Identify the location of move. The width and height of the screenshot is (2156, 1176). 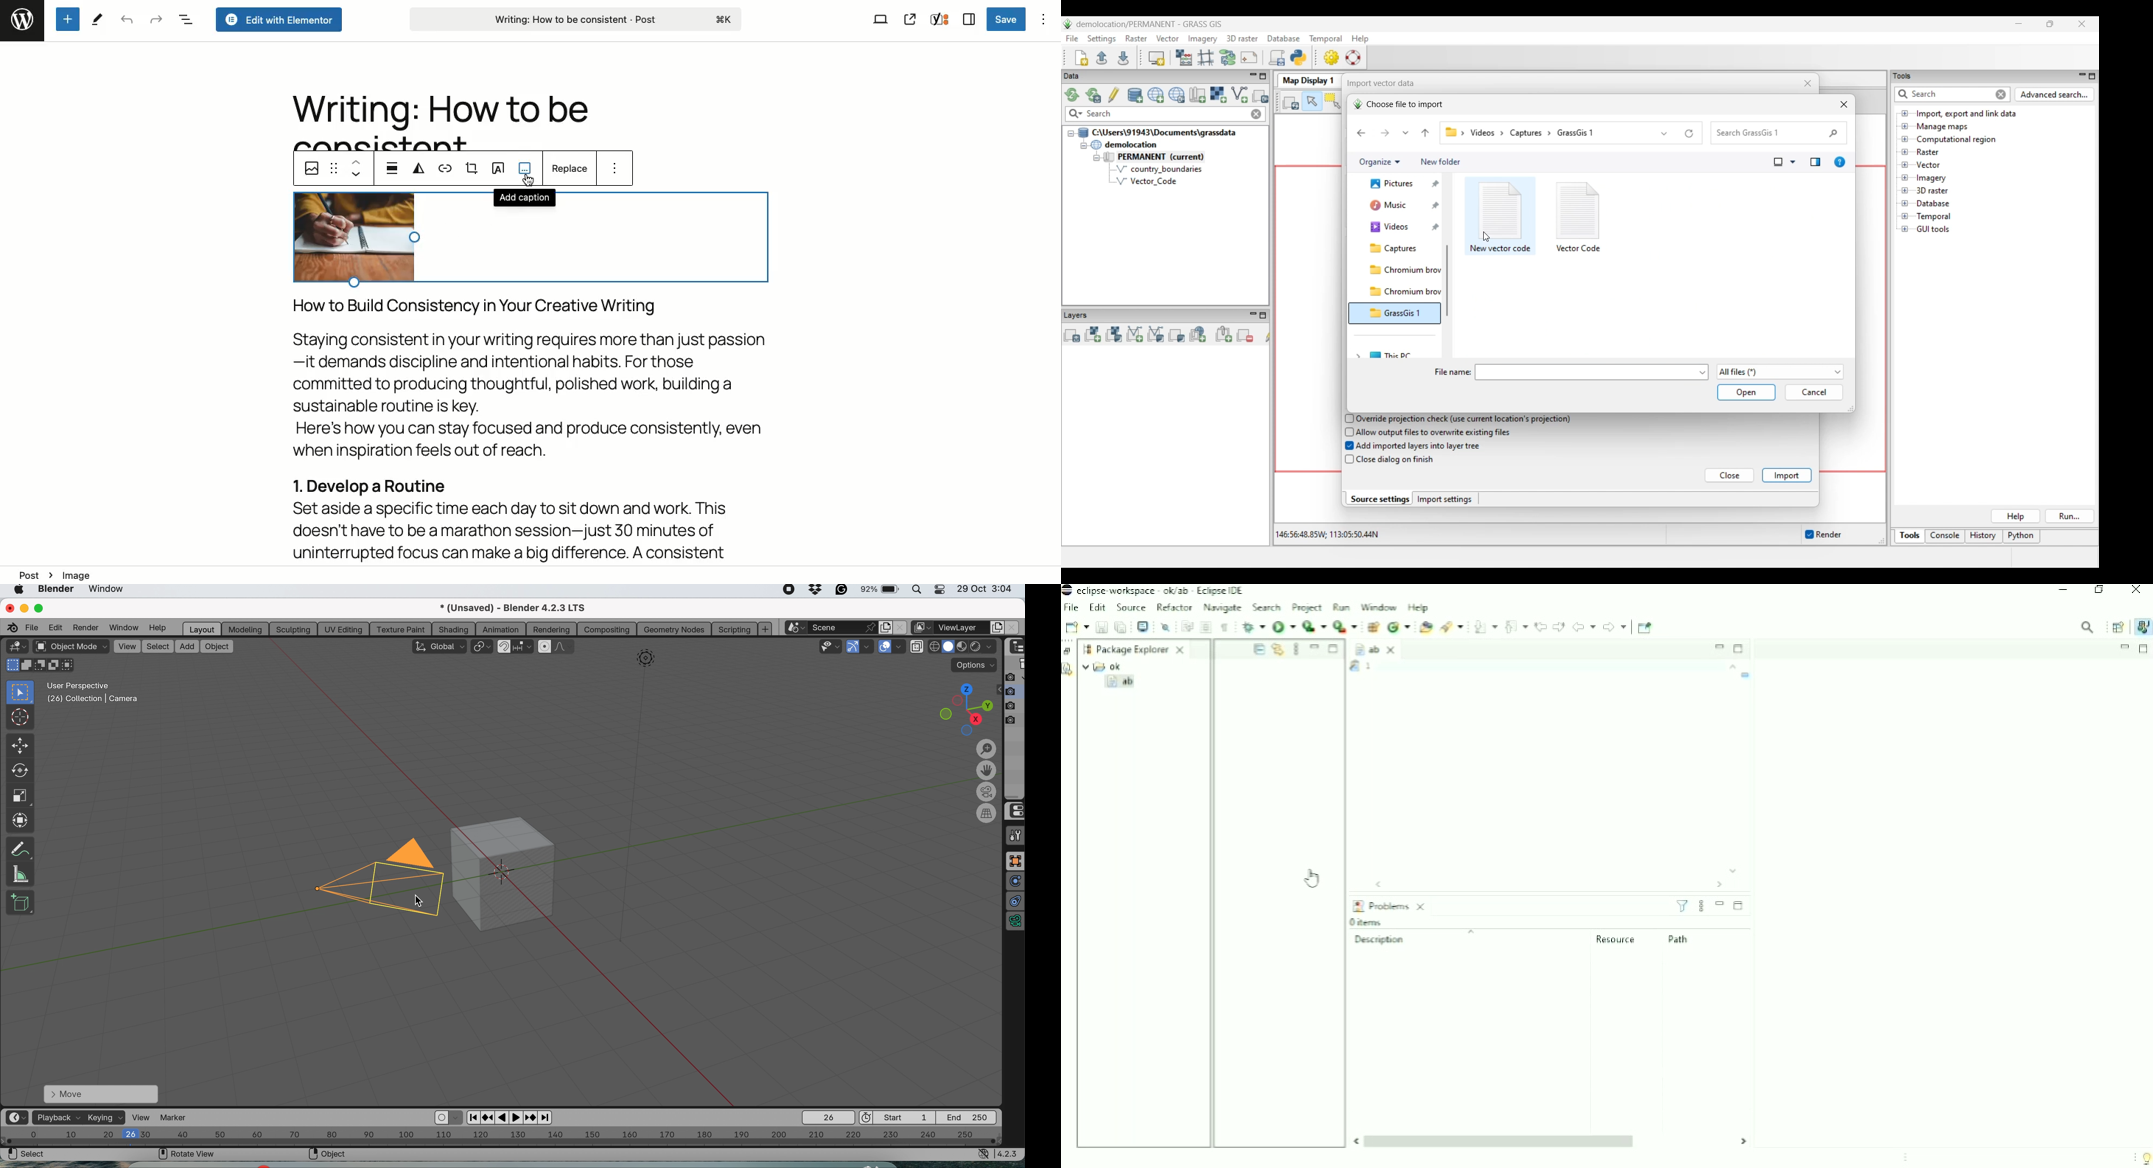
(100, 1093).